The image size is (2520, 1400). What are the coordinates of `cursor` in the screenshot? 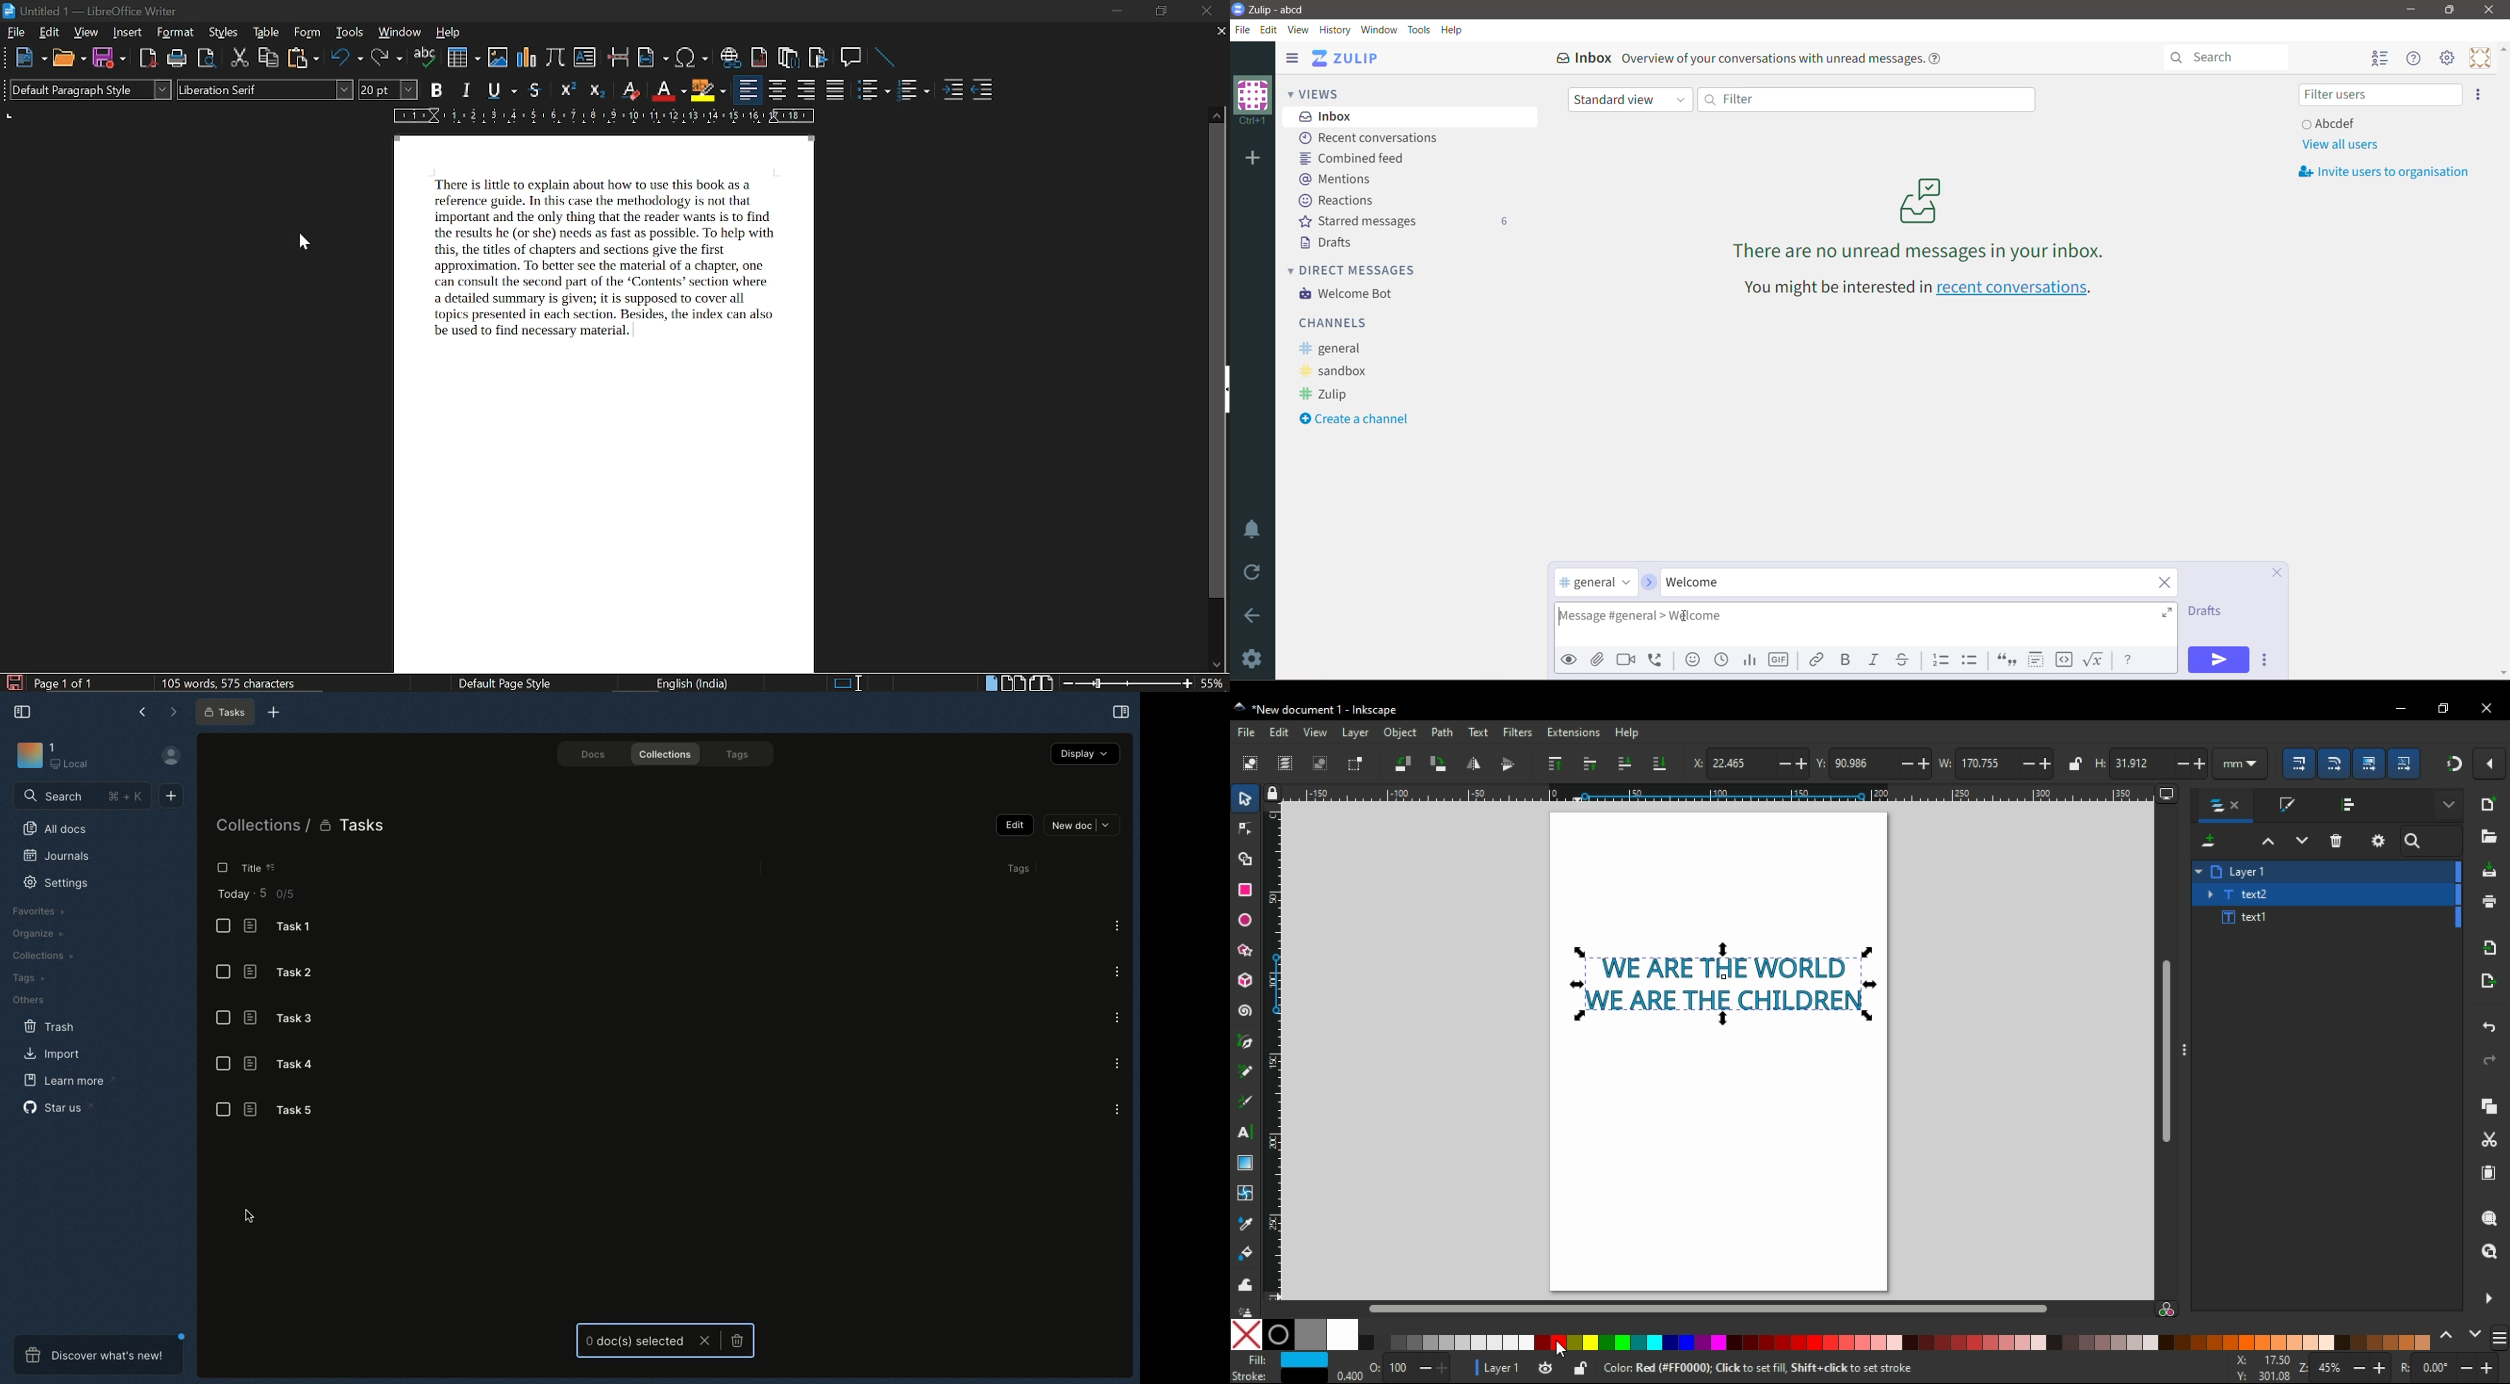 It's located at (299, 240).